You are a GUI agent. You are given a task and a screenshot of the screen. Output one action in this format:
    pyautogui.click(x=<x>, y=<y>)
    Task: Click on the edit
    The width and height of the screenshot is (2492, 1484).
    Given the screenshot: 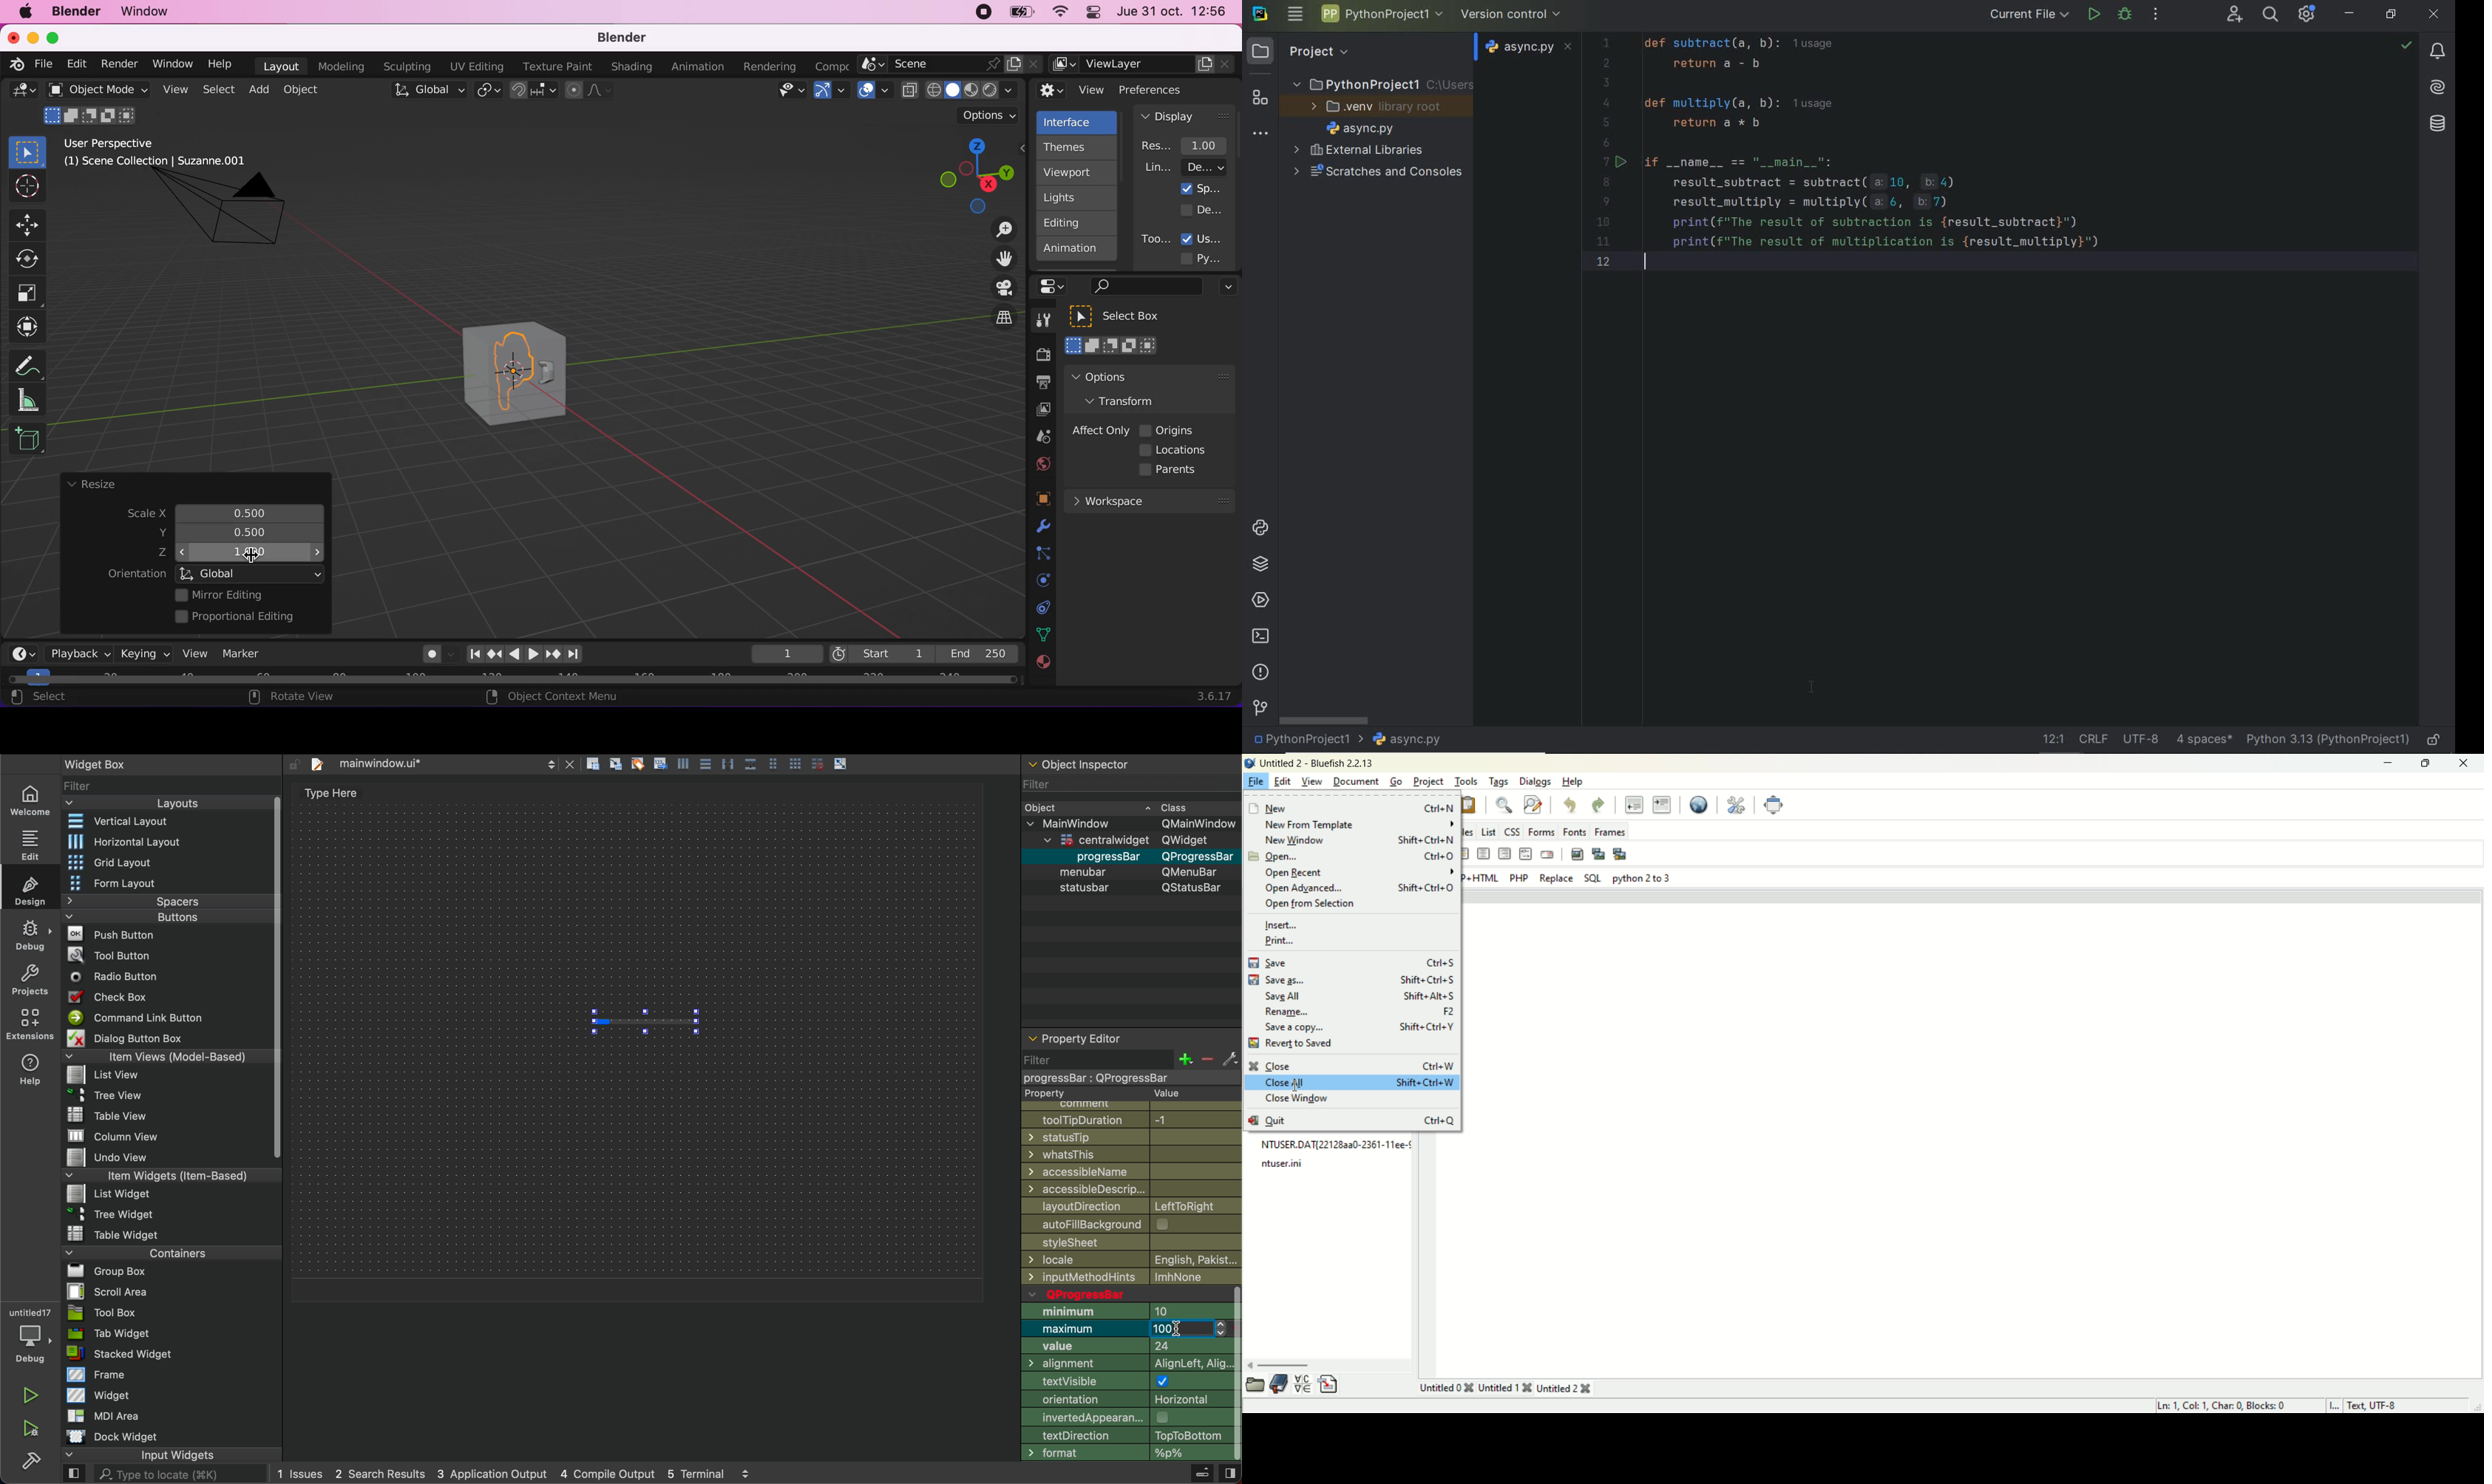 What is the action you would take?
    pyautogui.click(x=28, y=843)
    